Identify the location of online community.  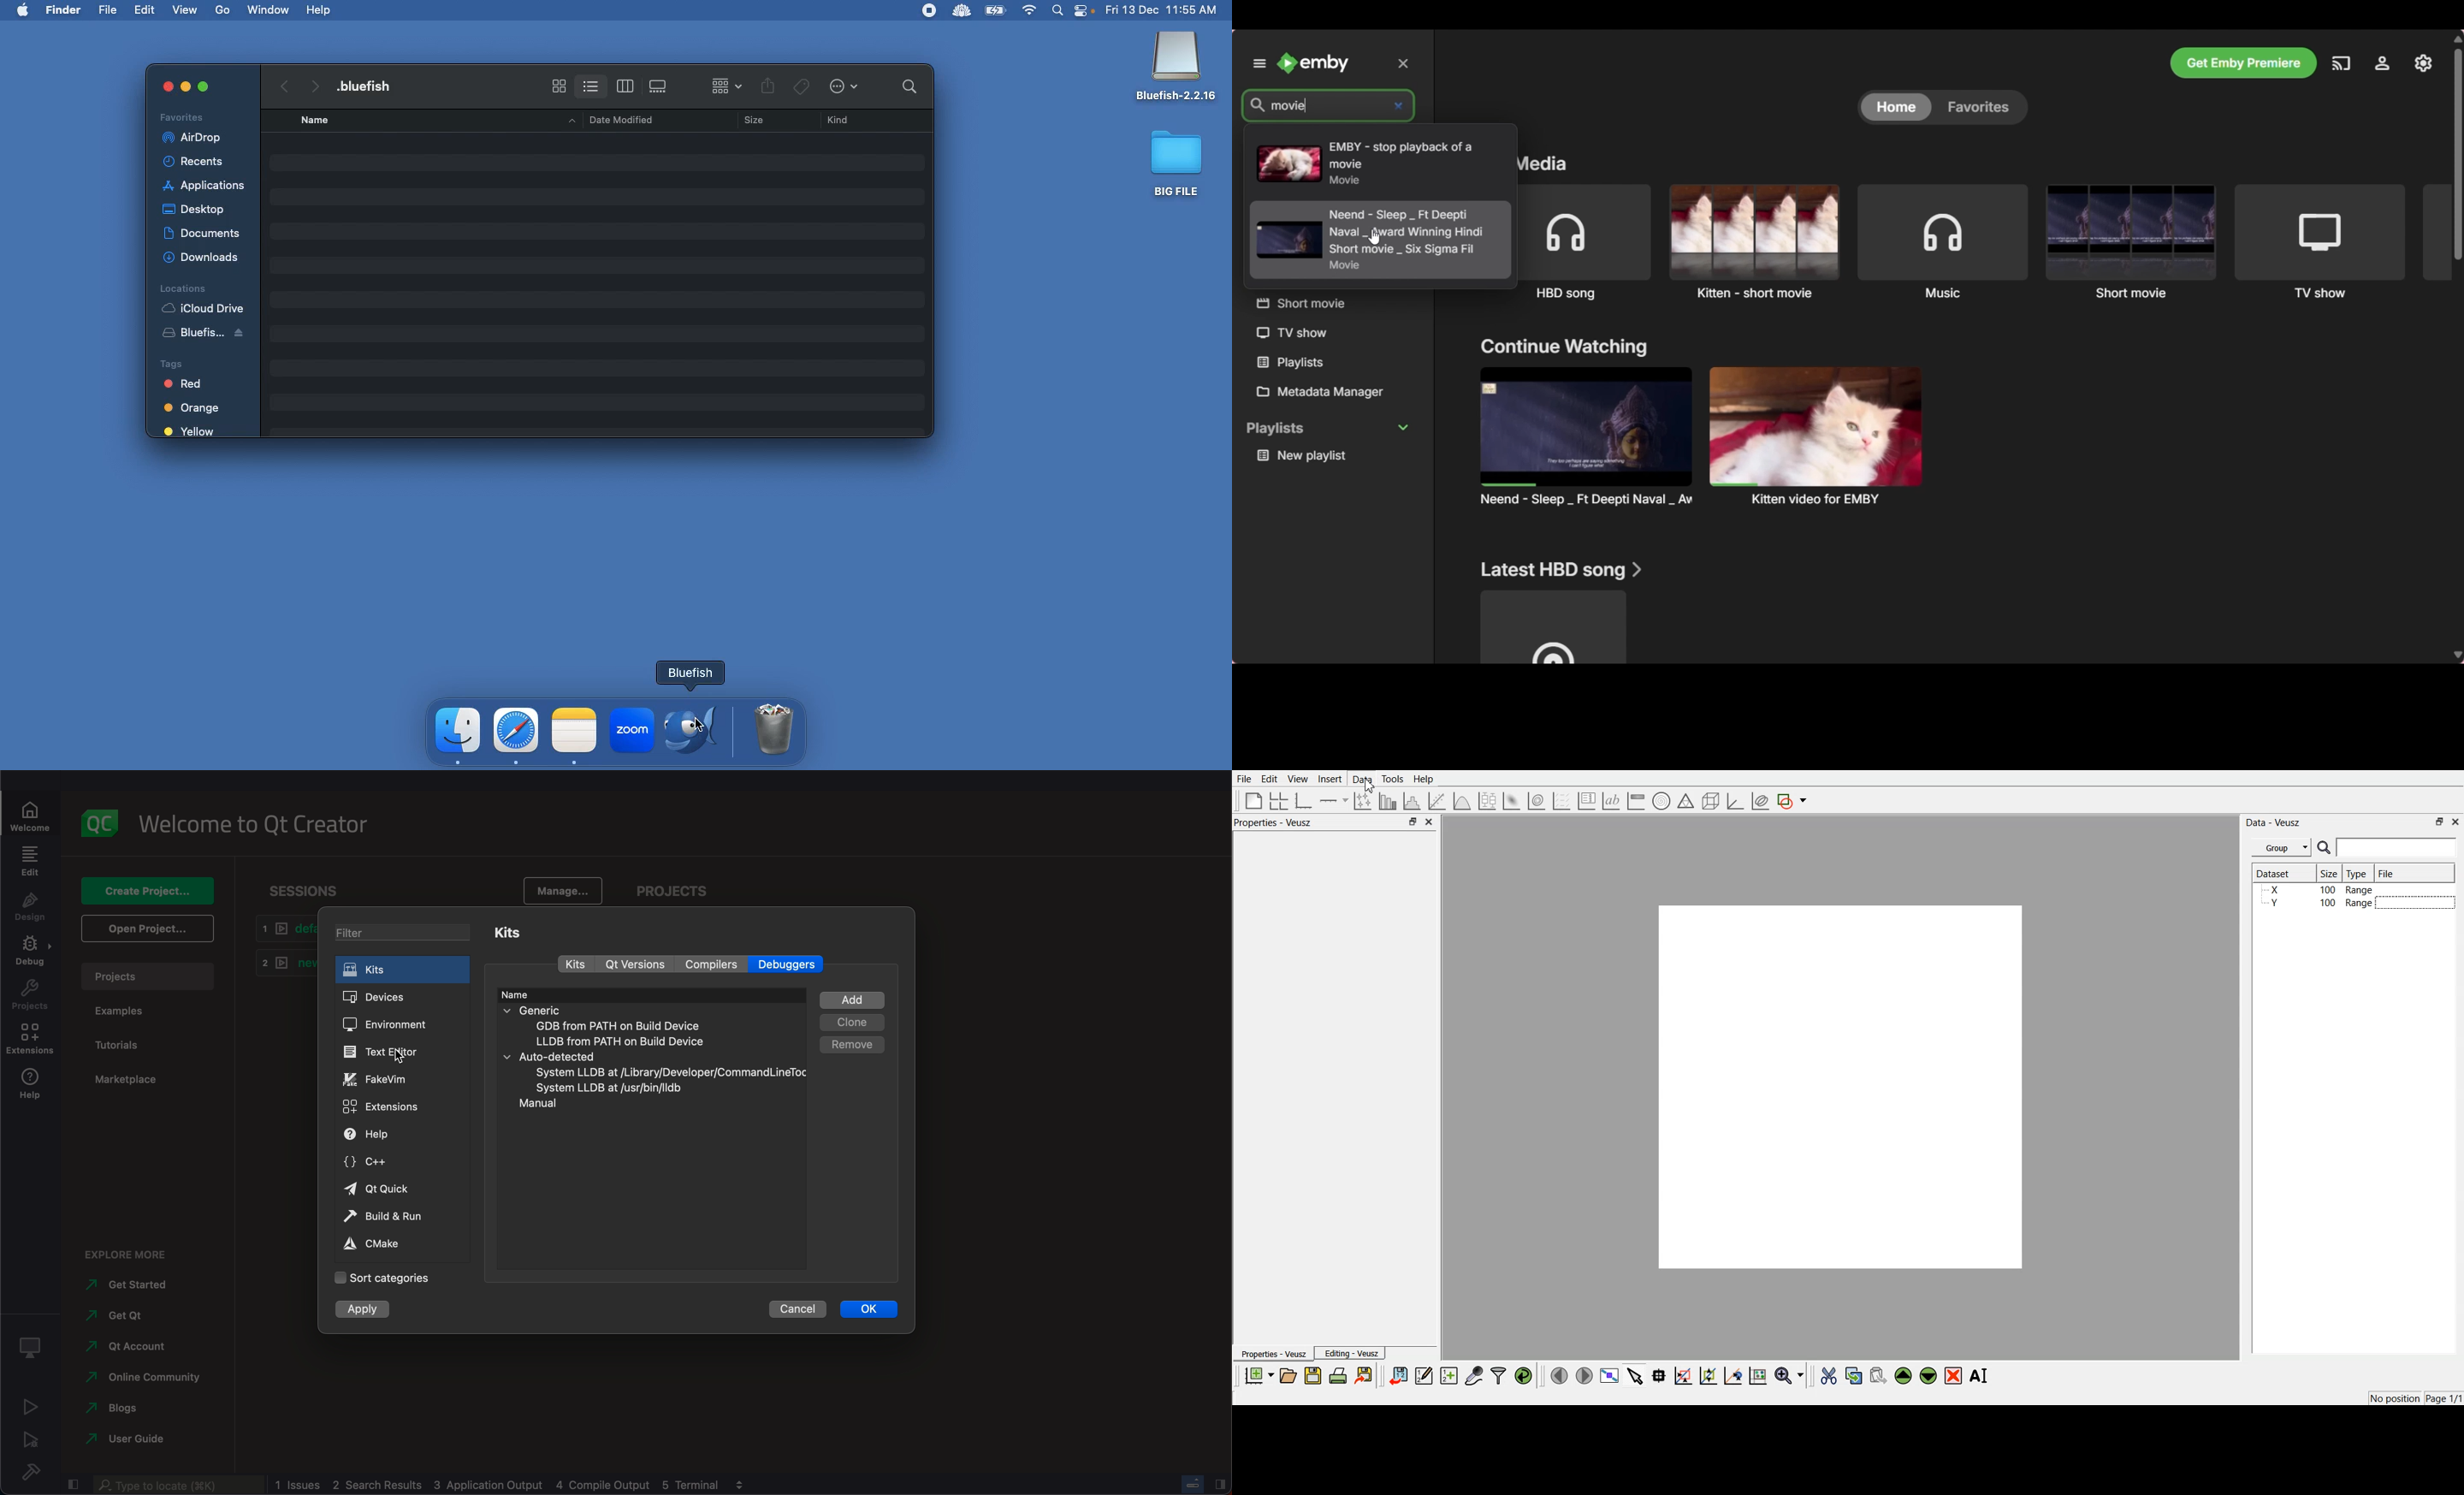
(143, 1379).